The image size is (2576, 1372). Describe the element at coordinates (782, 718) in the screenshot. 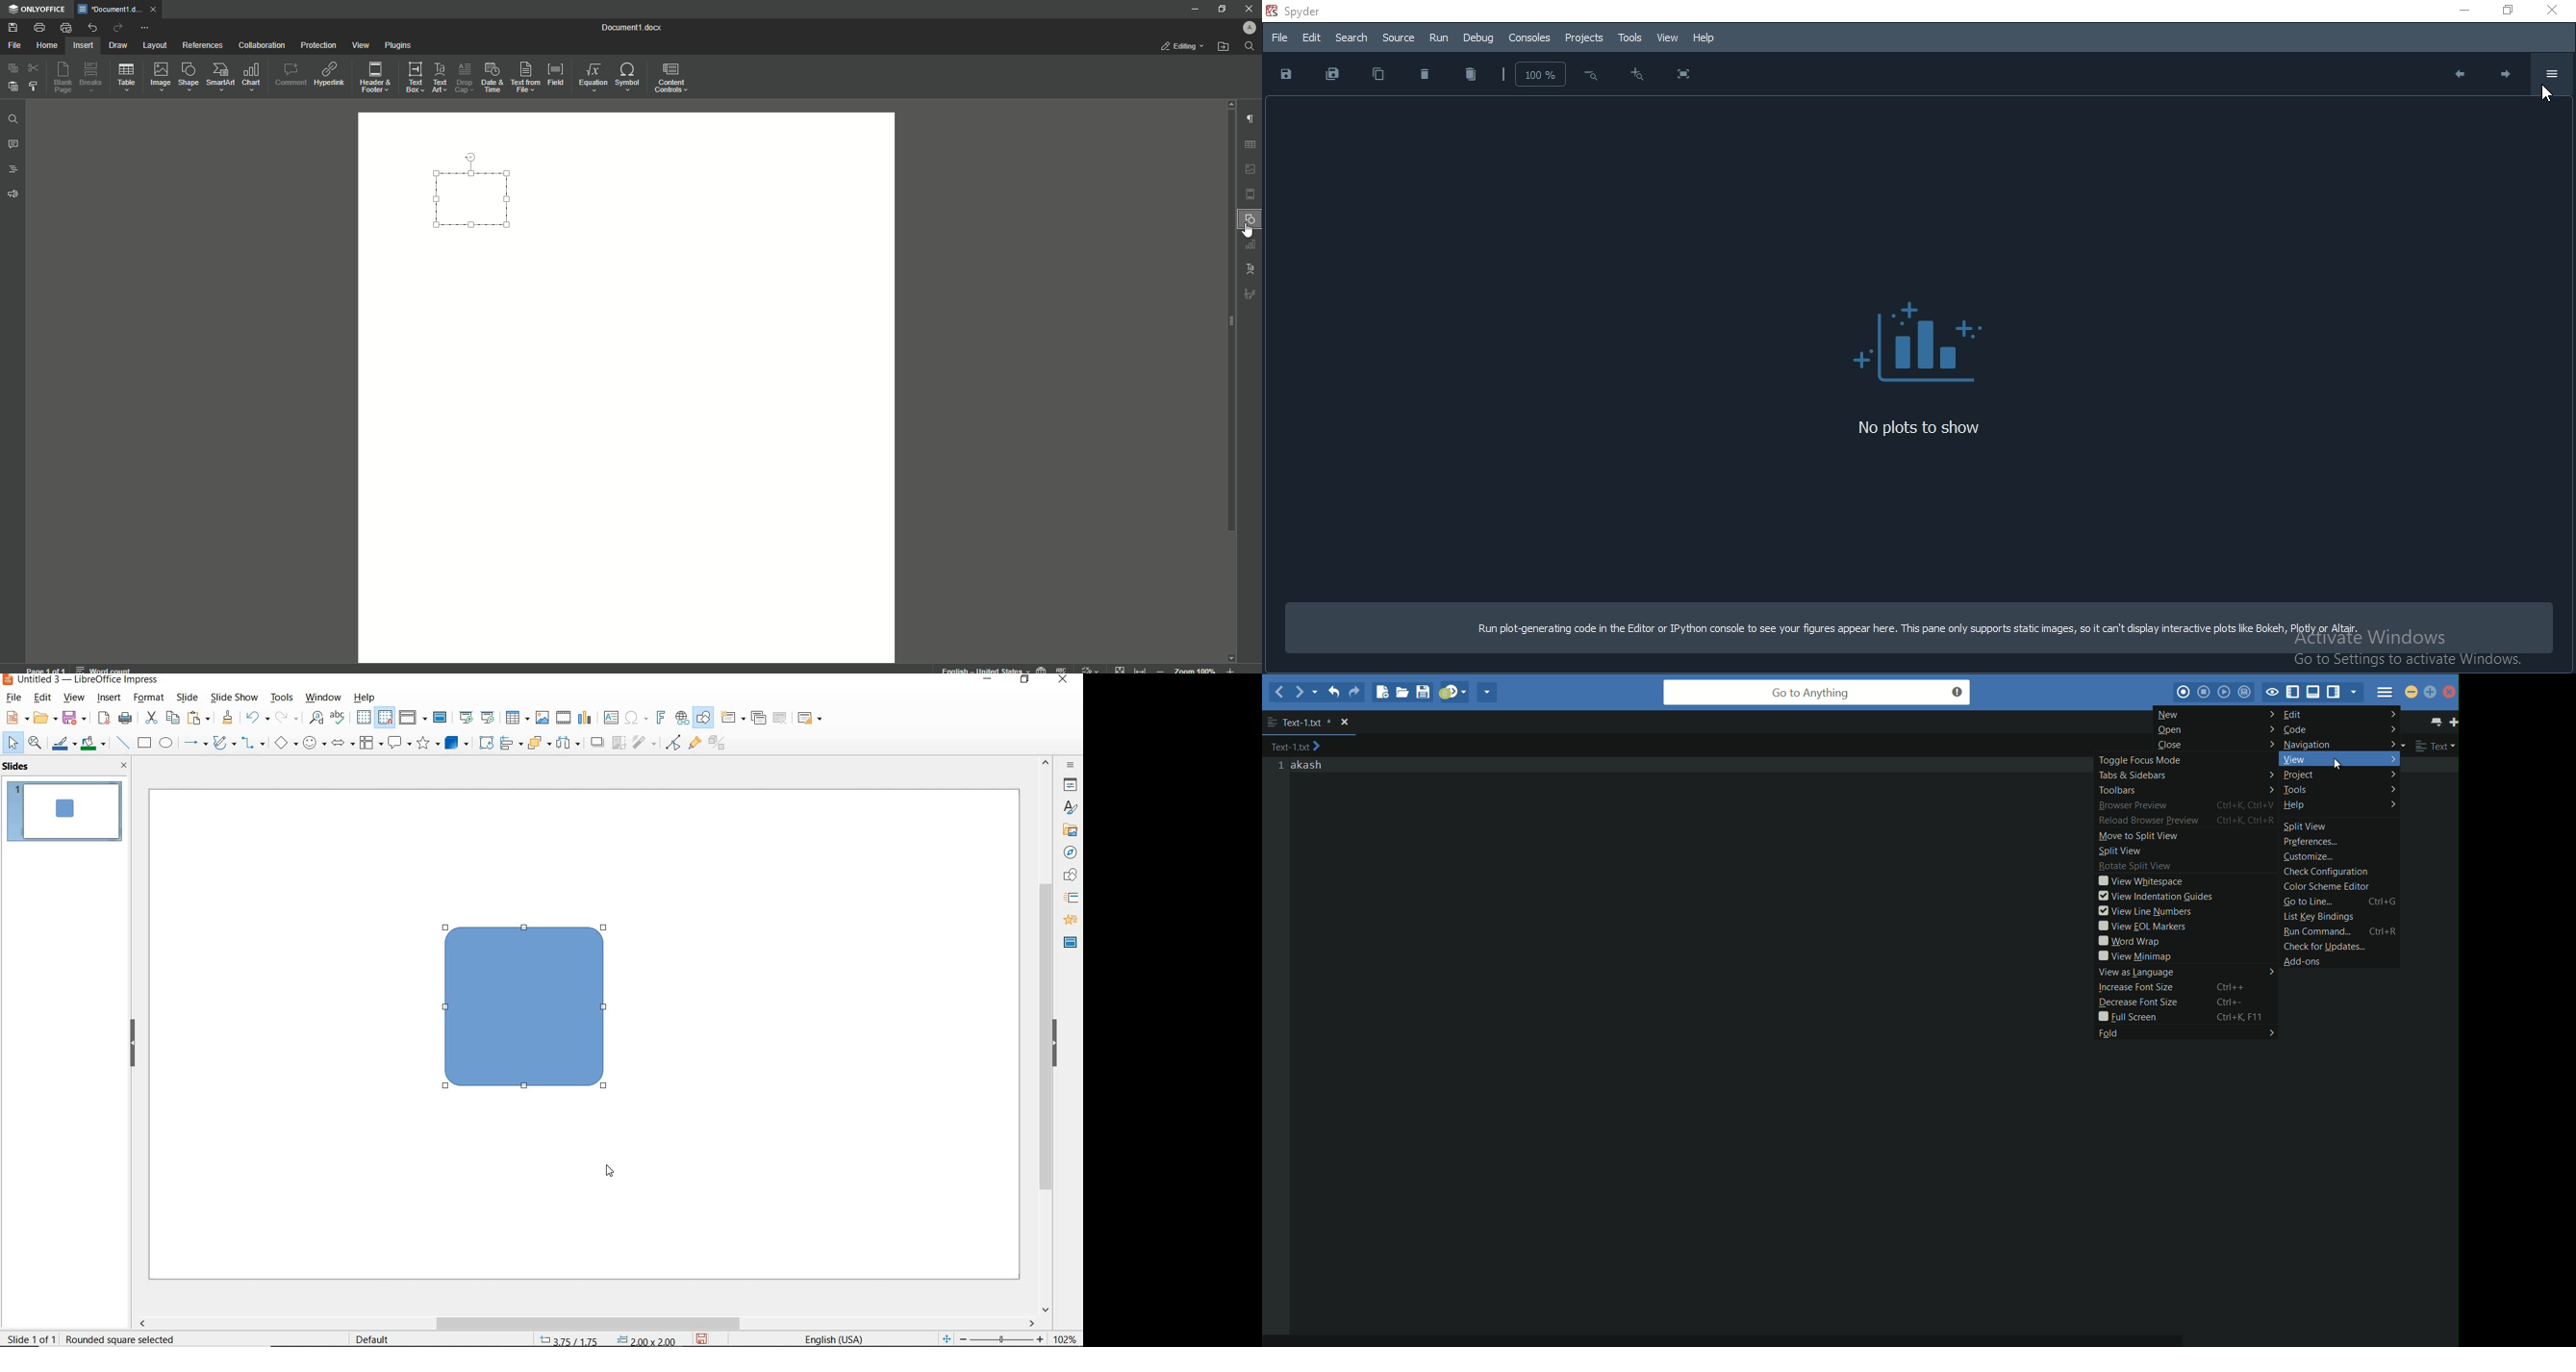

I see `delete slide` at that location.